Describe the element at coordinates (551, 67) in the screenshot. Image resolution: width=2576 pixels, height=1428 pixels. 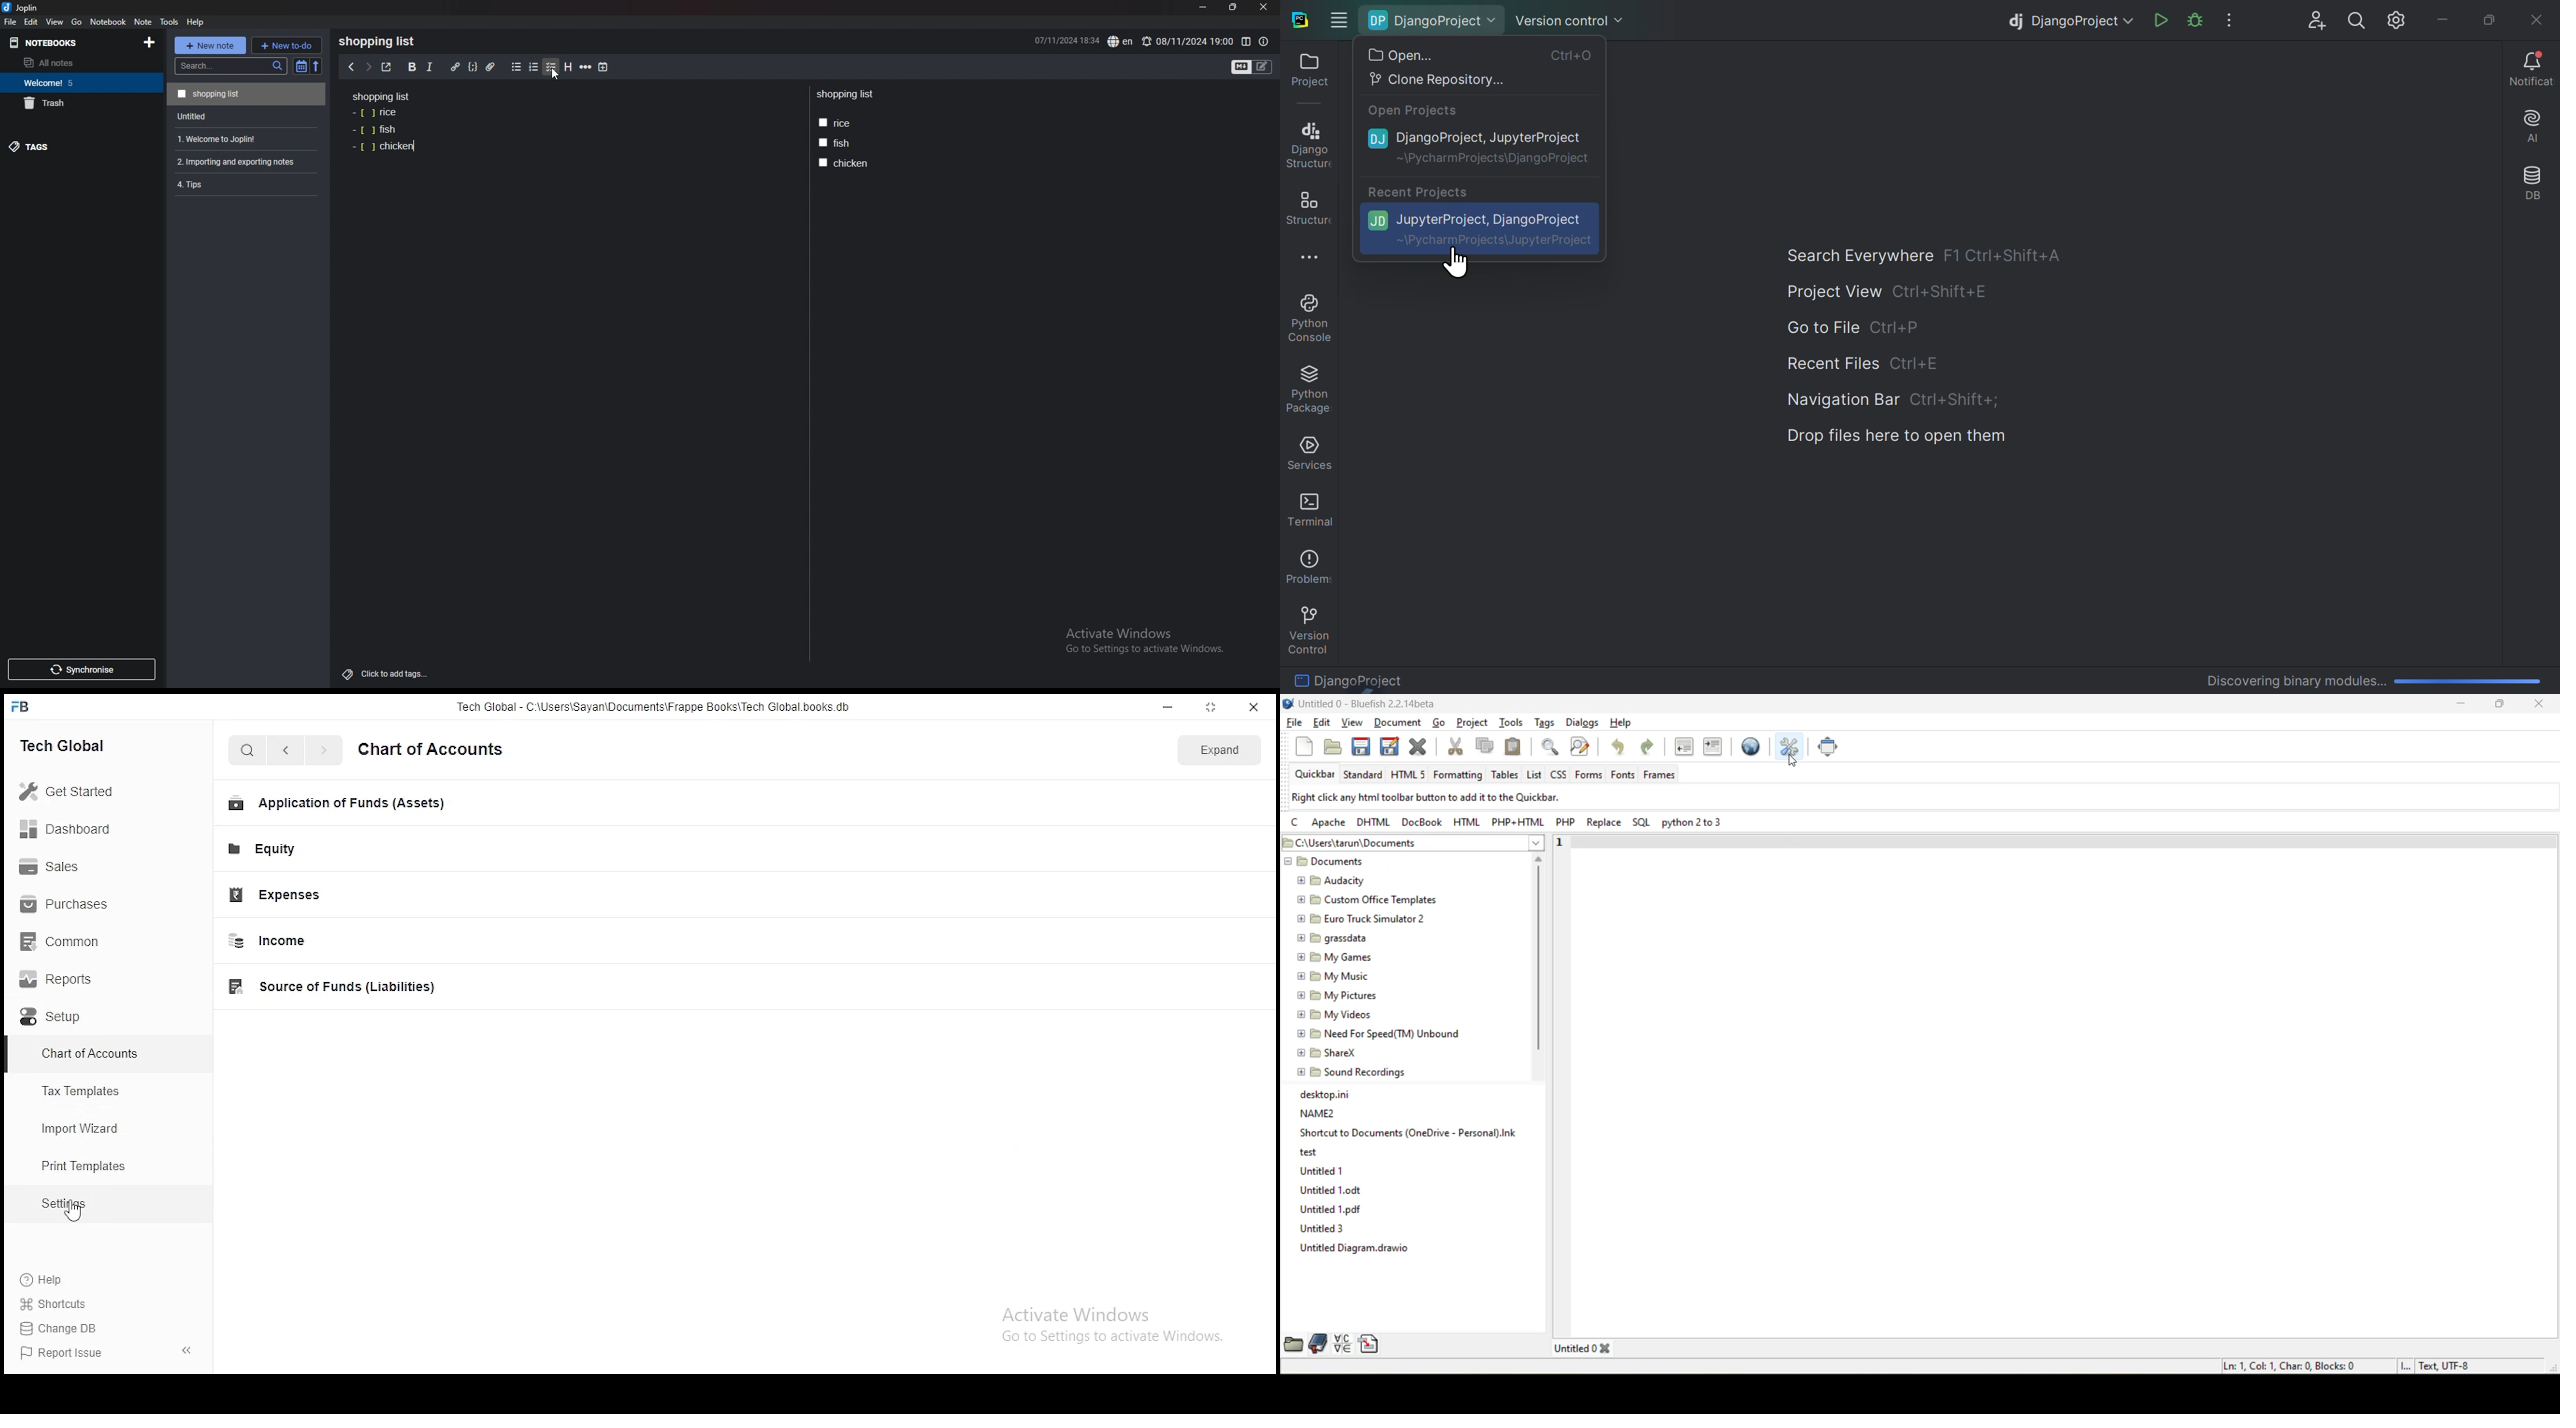
I see `checkbox` at that location.